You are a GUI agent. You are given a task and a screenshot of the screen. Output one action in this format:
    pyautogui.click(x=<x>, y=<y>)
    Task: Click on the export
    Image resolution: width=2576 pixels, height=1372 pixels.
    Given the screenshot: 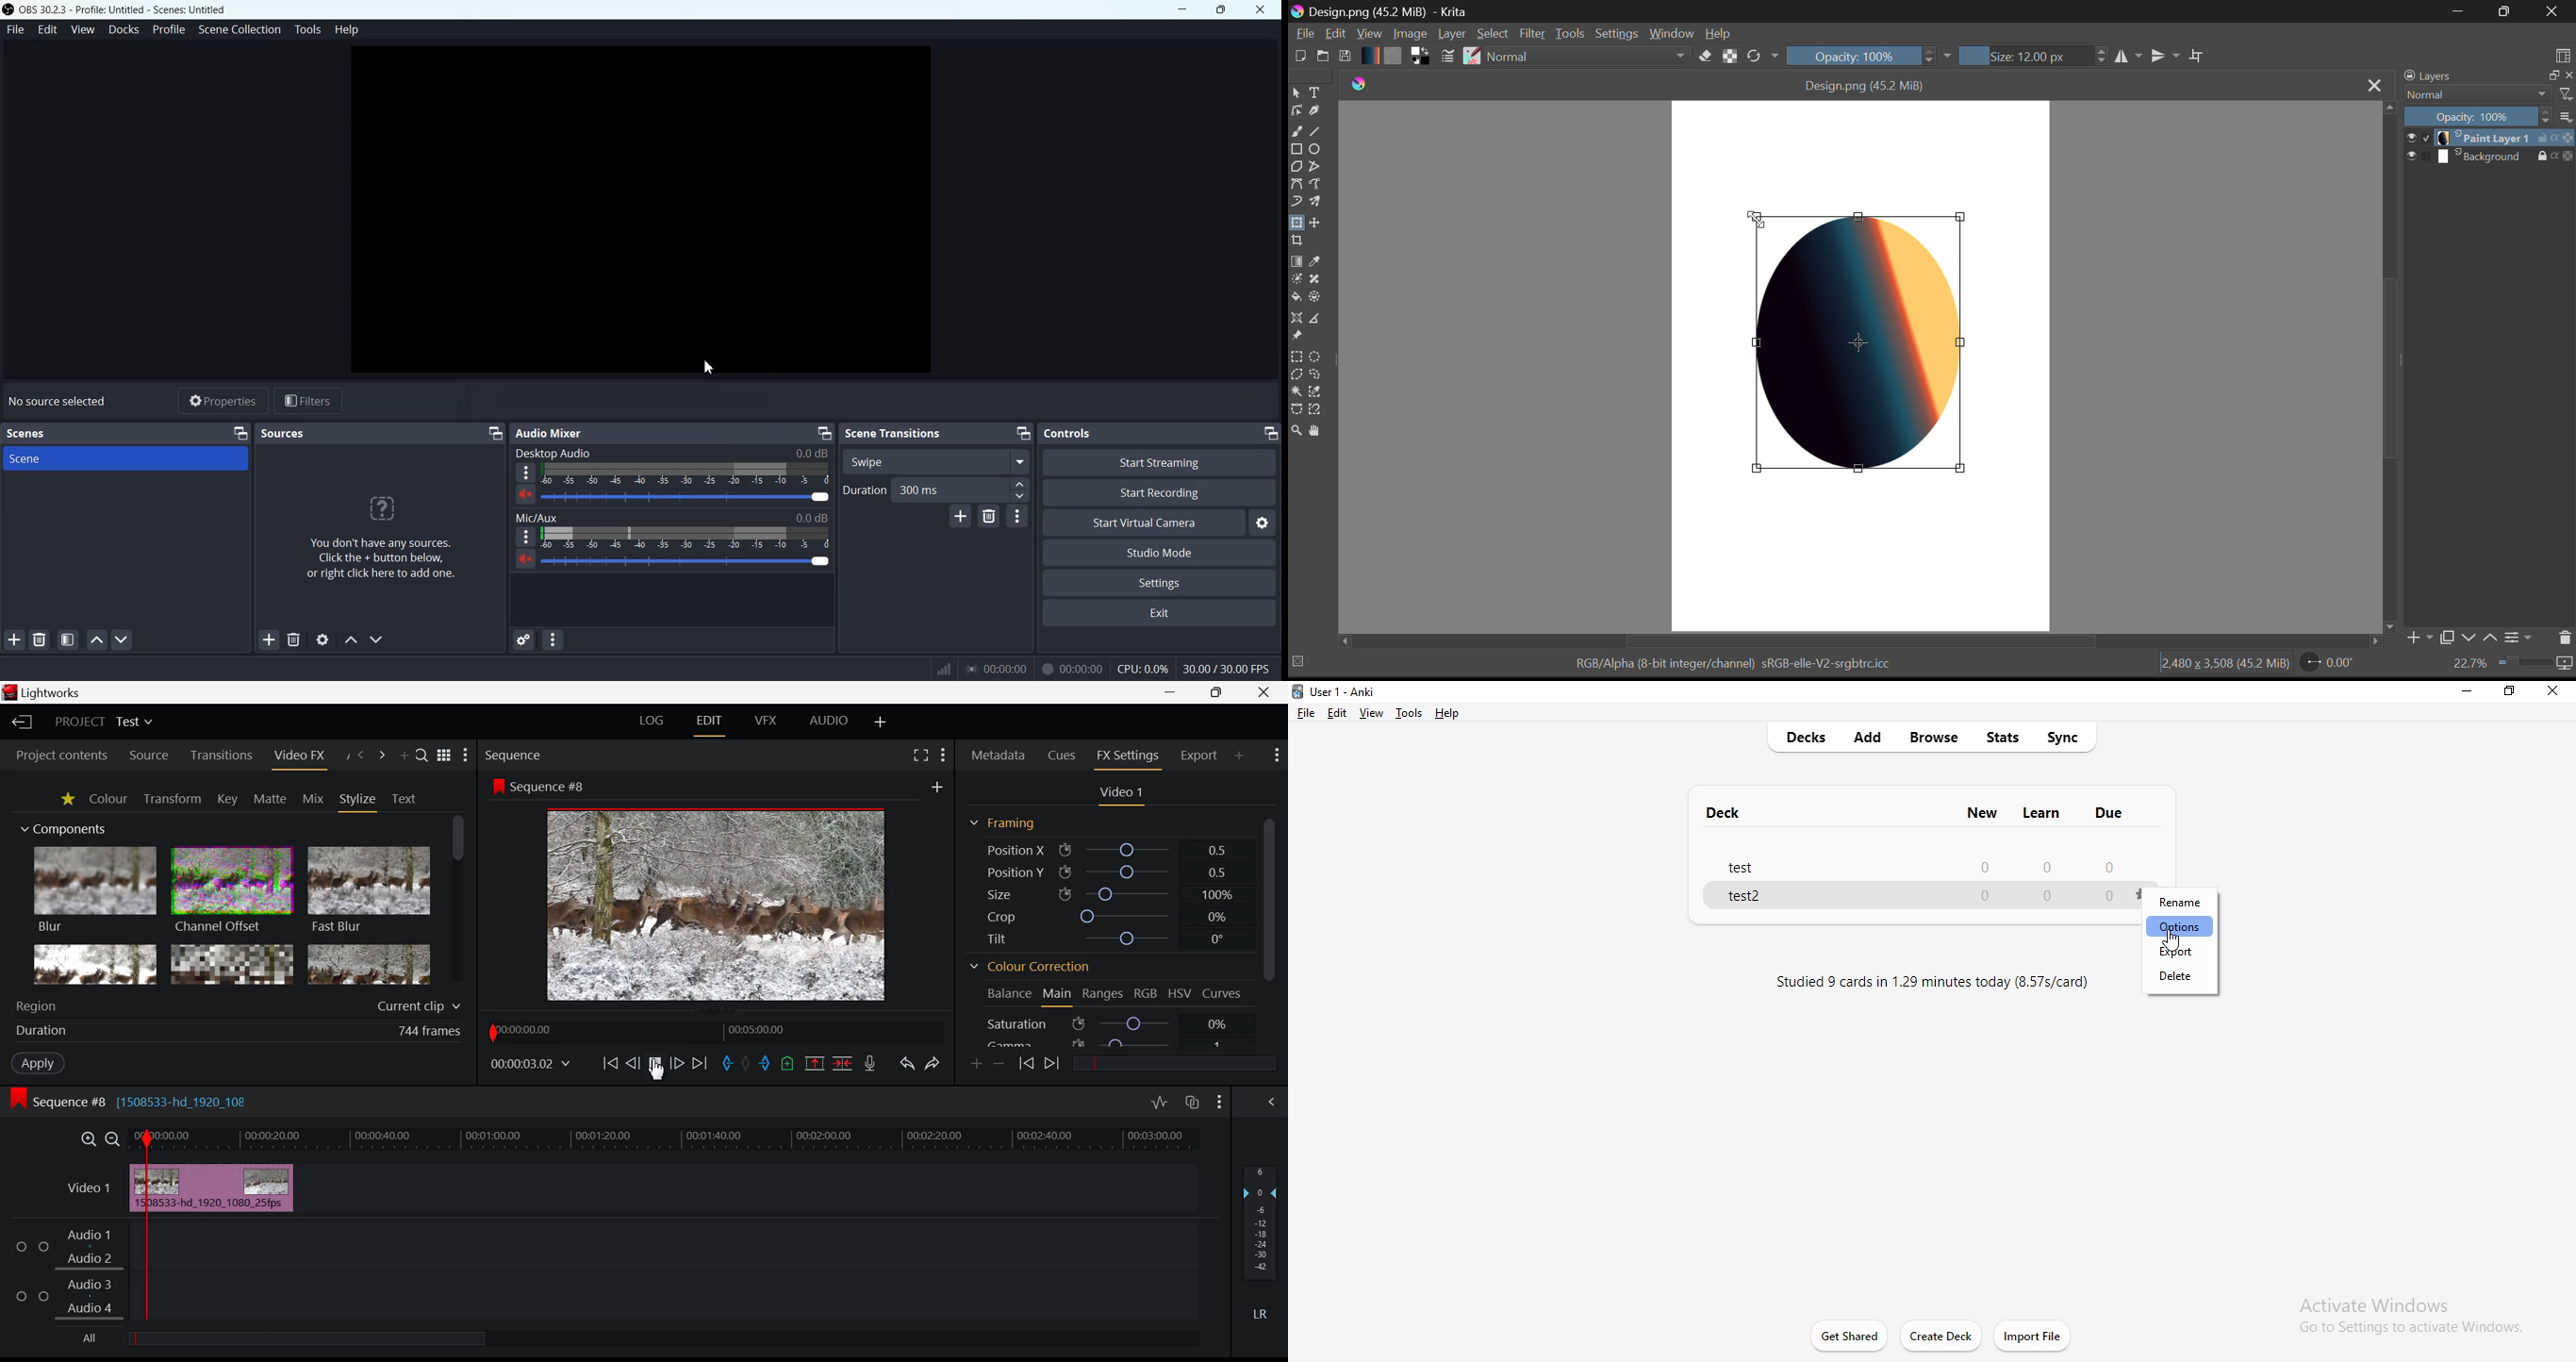 What is the action you would take?
    pyautogui.click(x=2172, y=951)
    